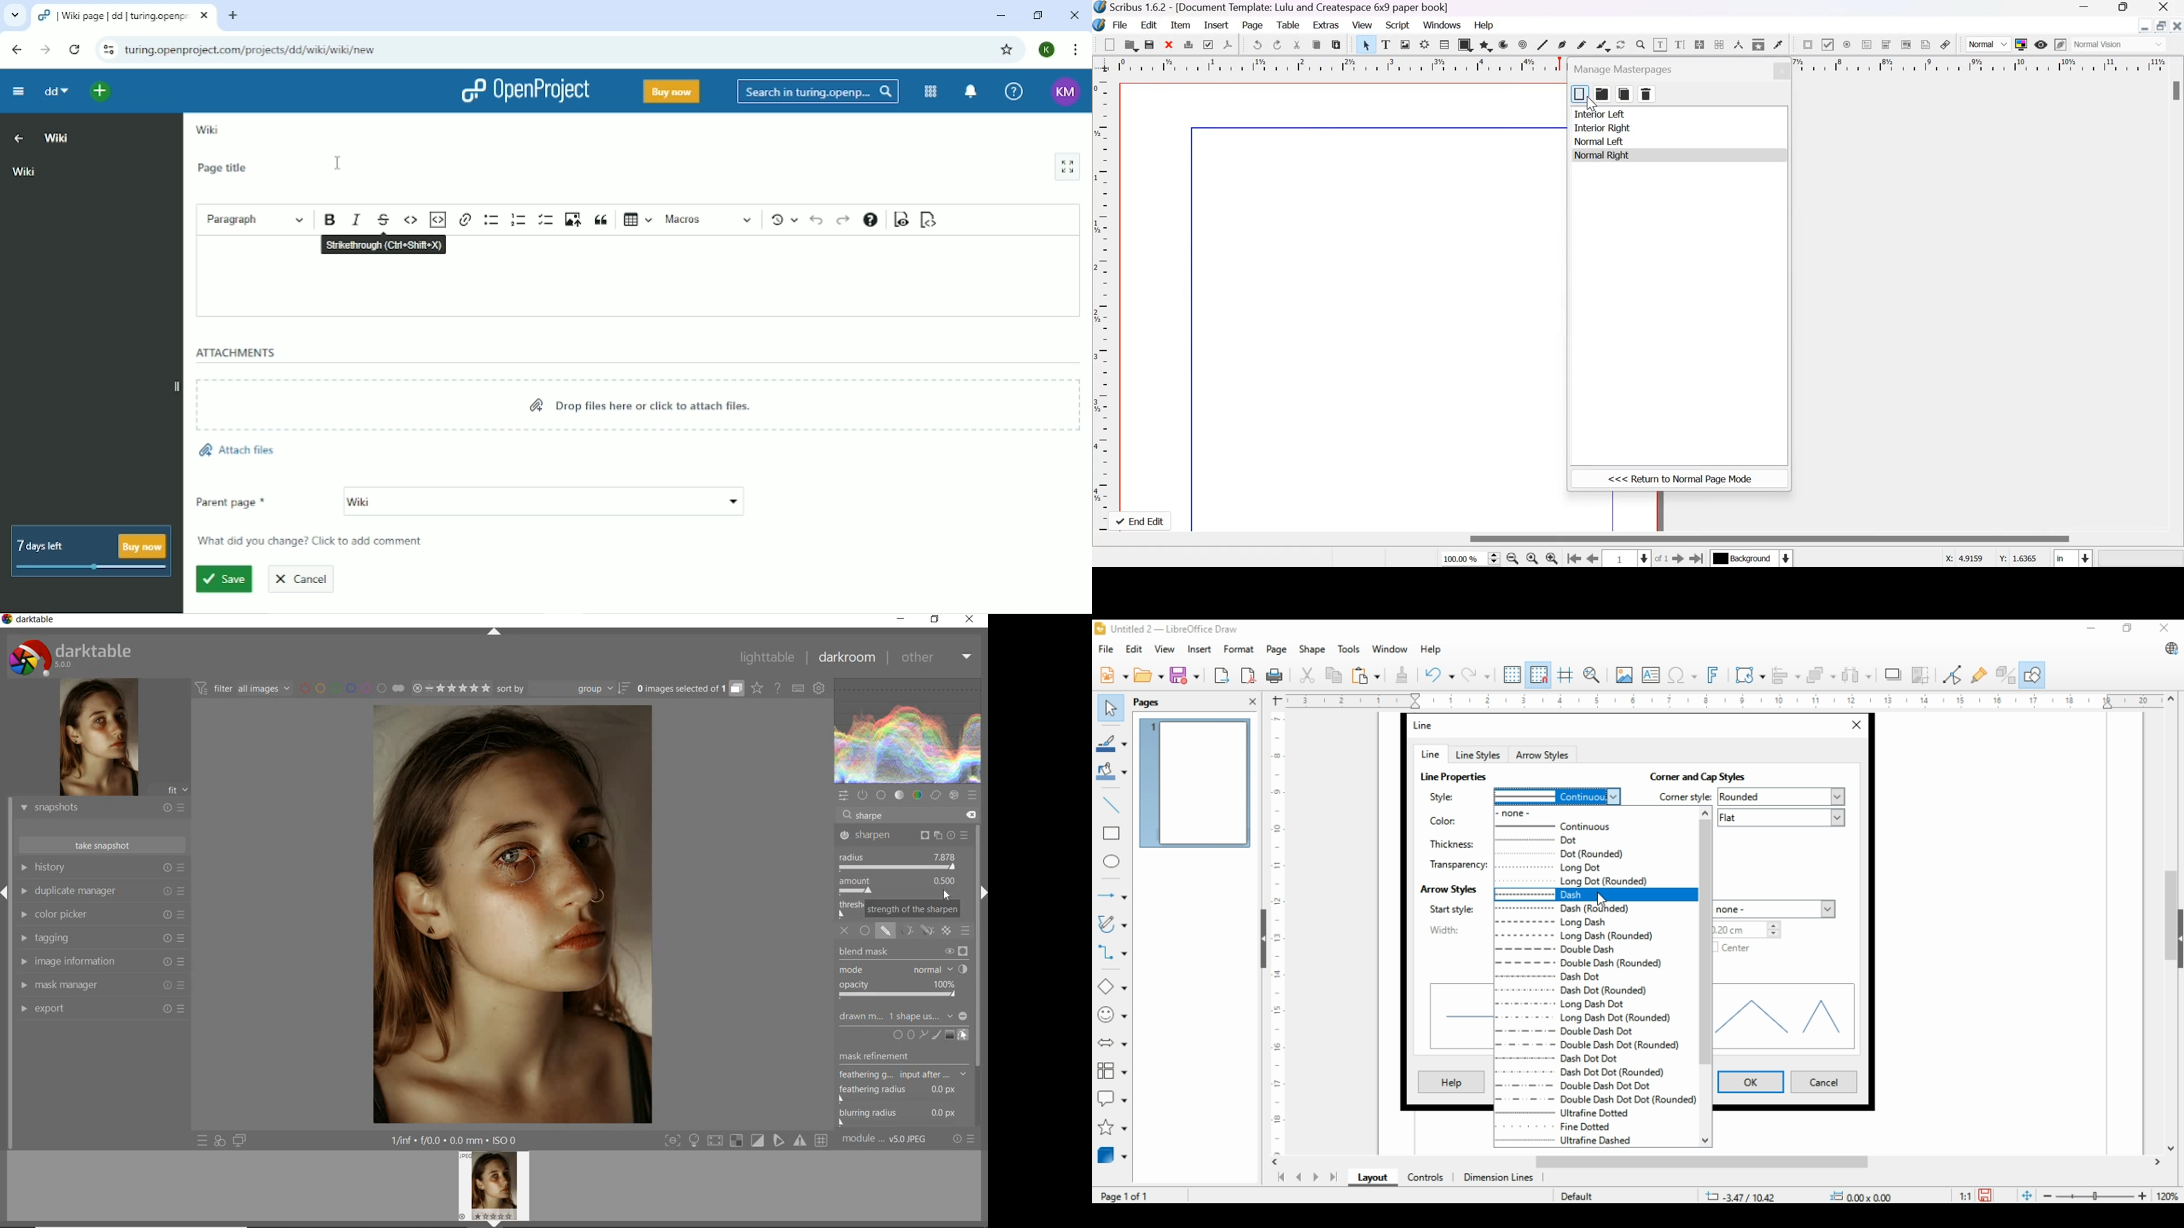 The width and height of the screenshot is (2184, 1232). I want to click on interior right, so click(1602, 128).